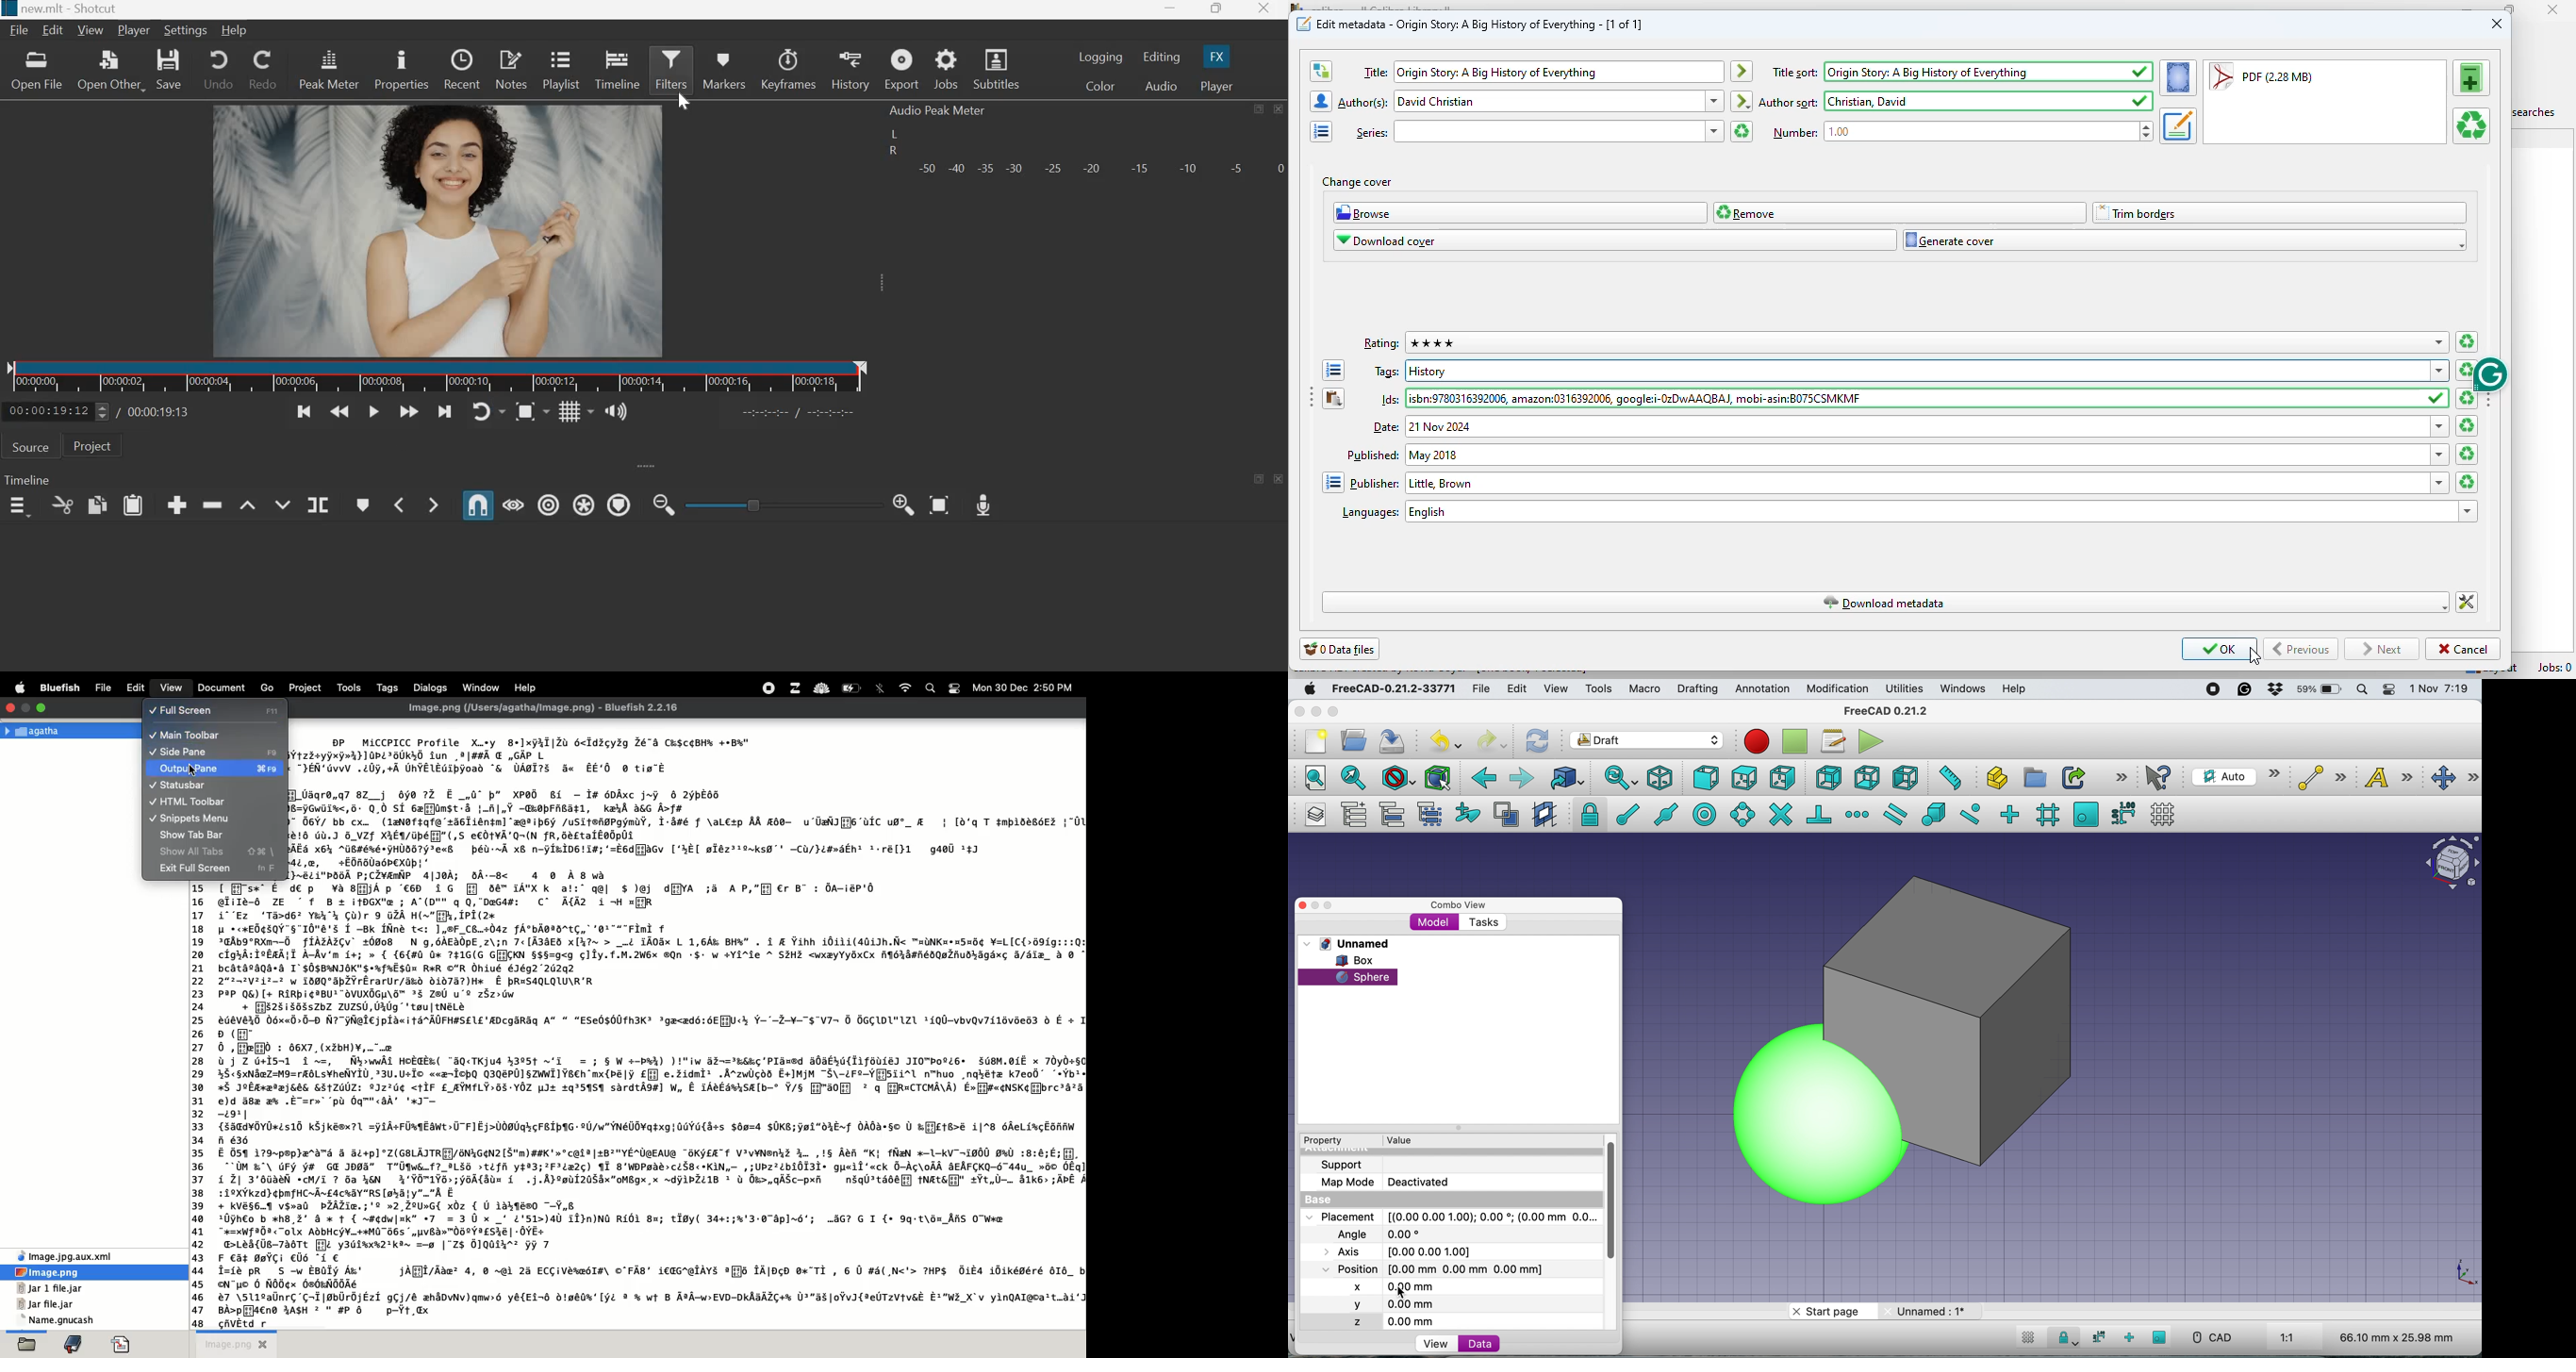  I want to click on download cover, so click(1616, 240).